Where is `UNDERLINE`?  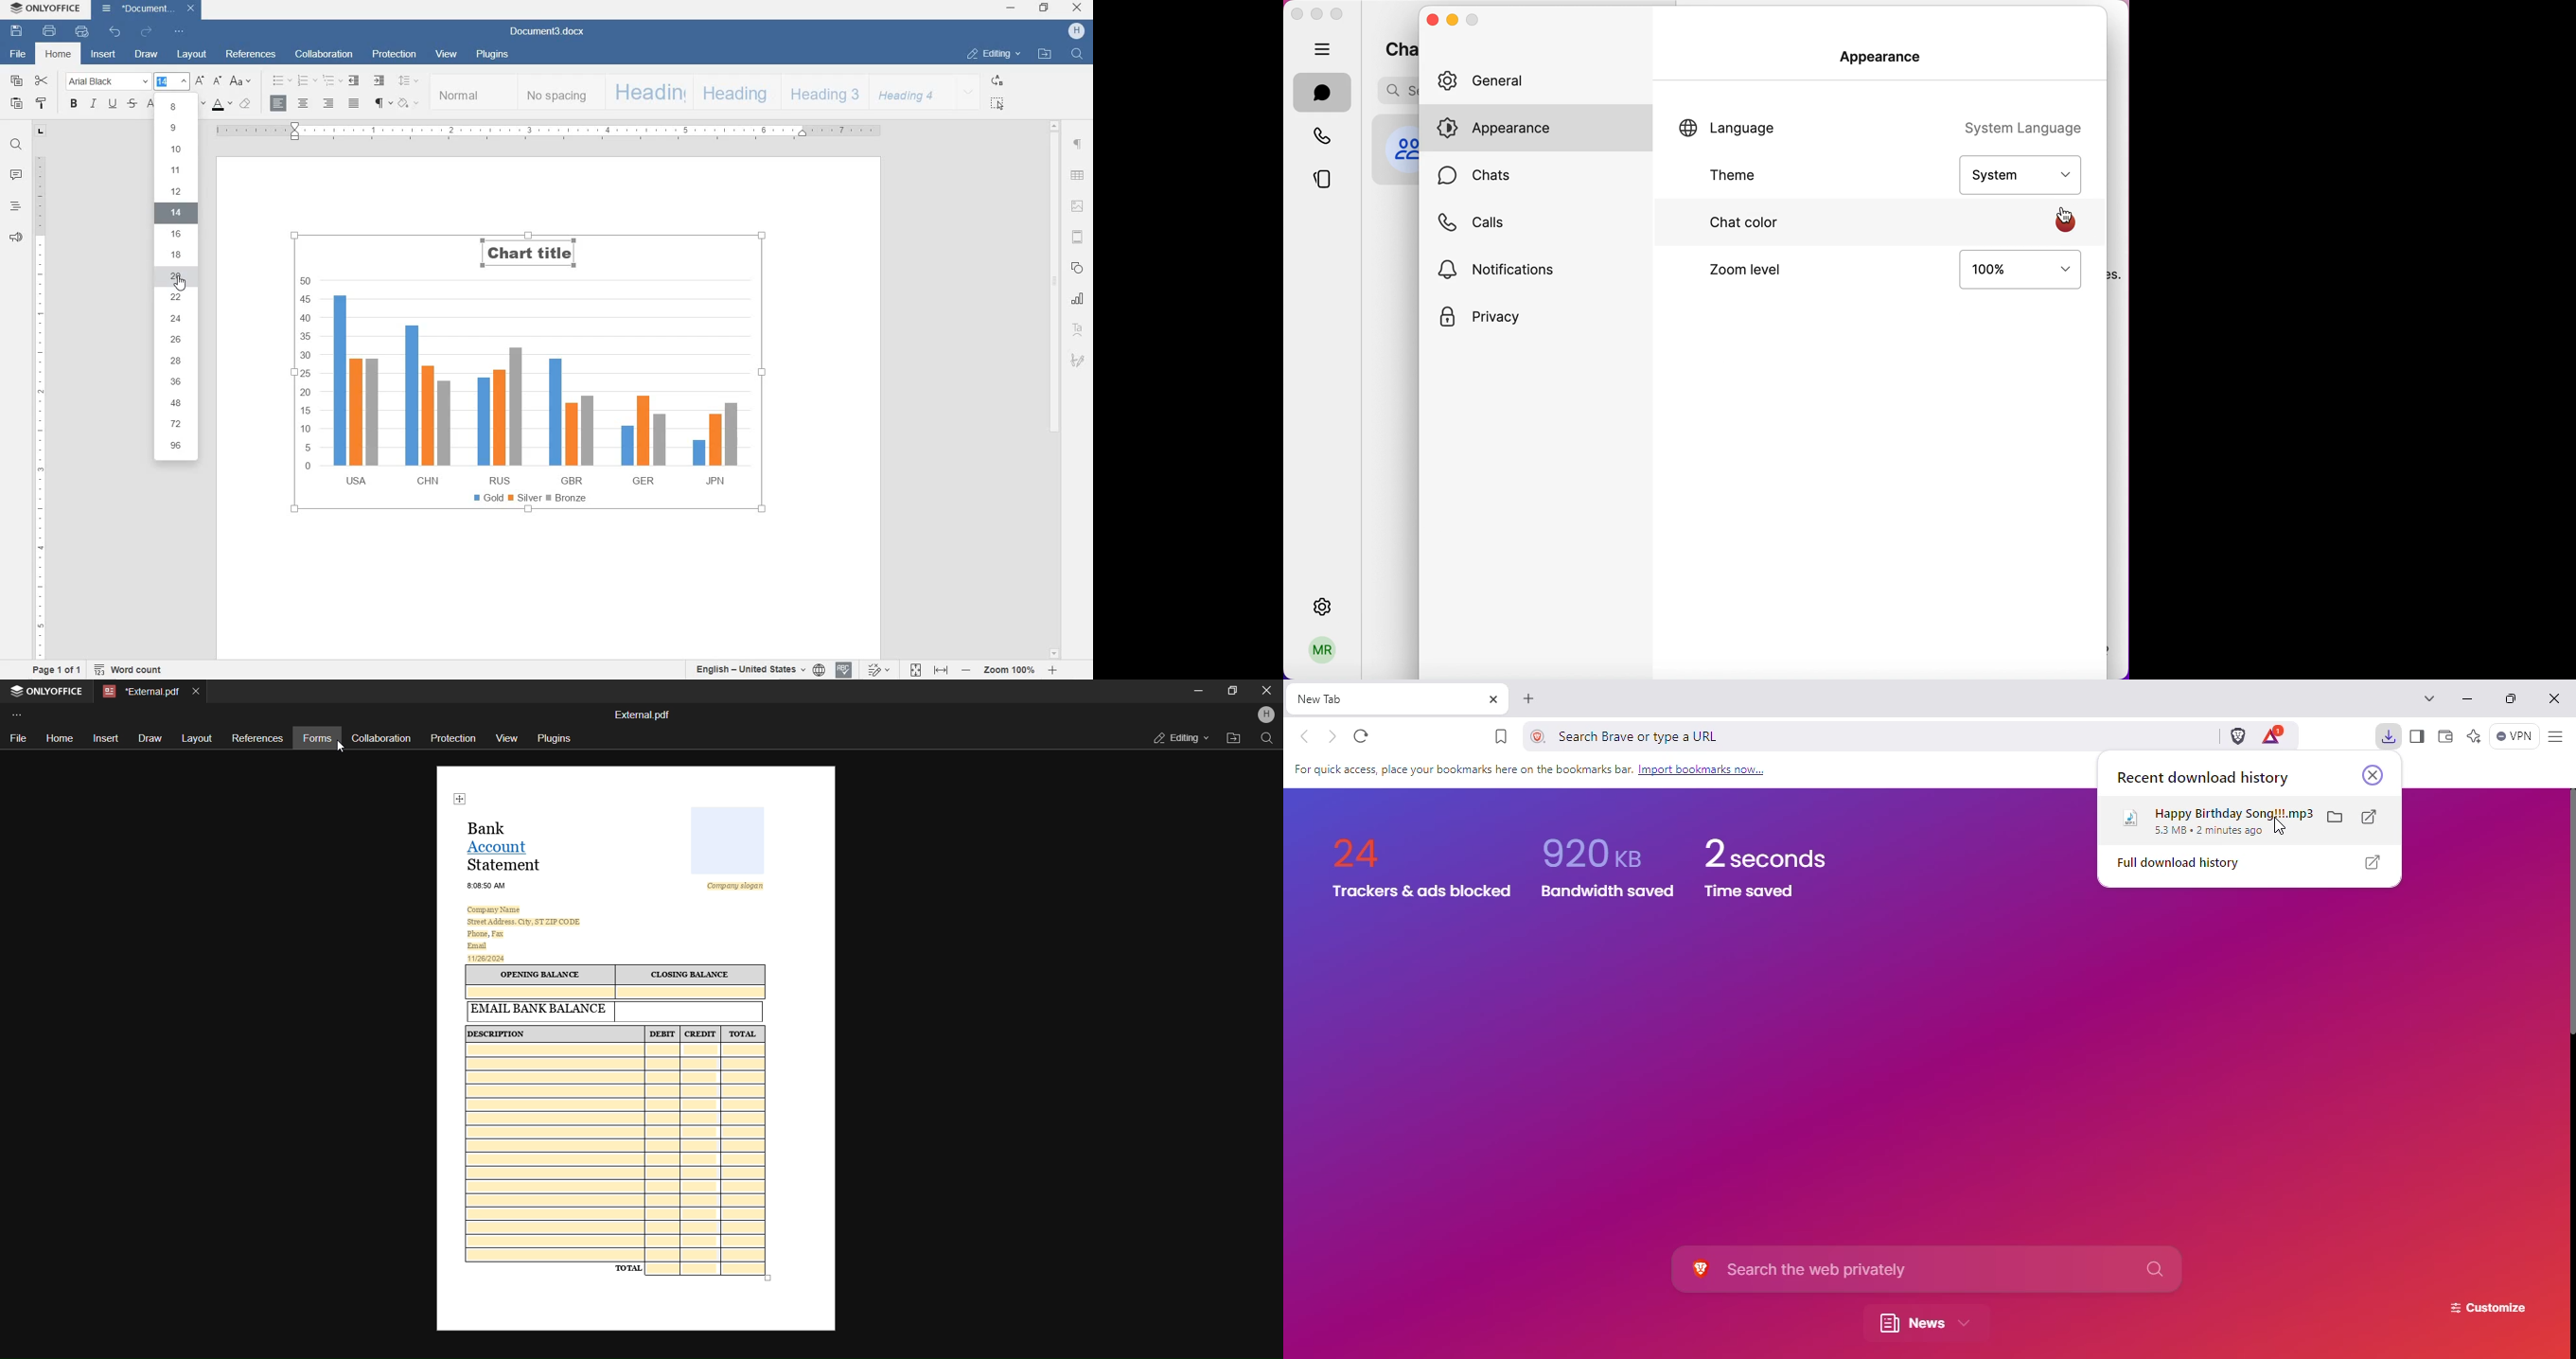
UNDERLINE is located at coordinates (112, 105).